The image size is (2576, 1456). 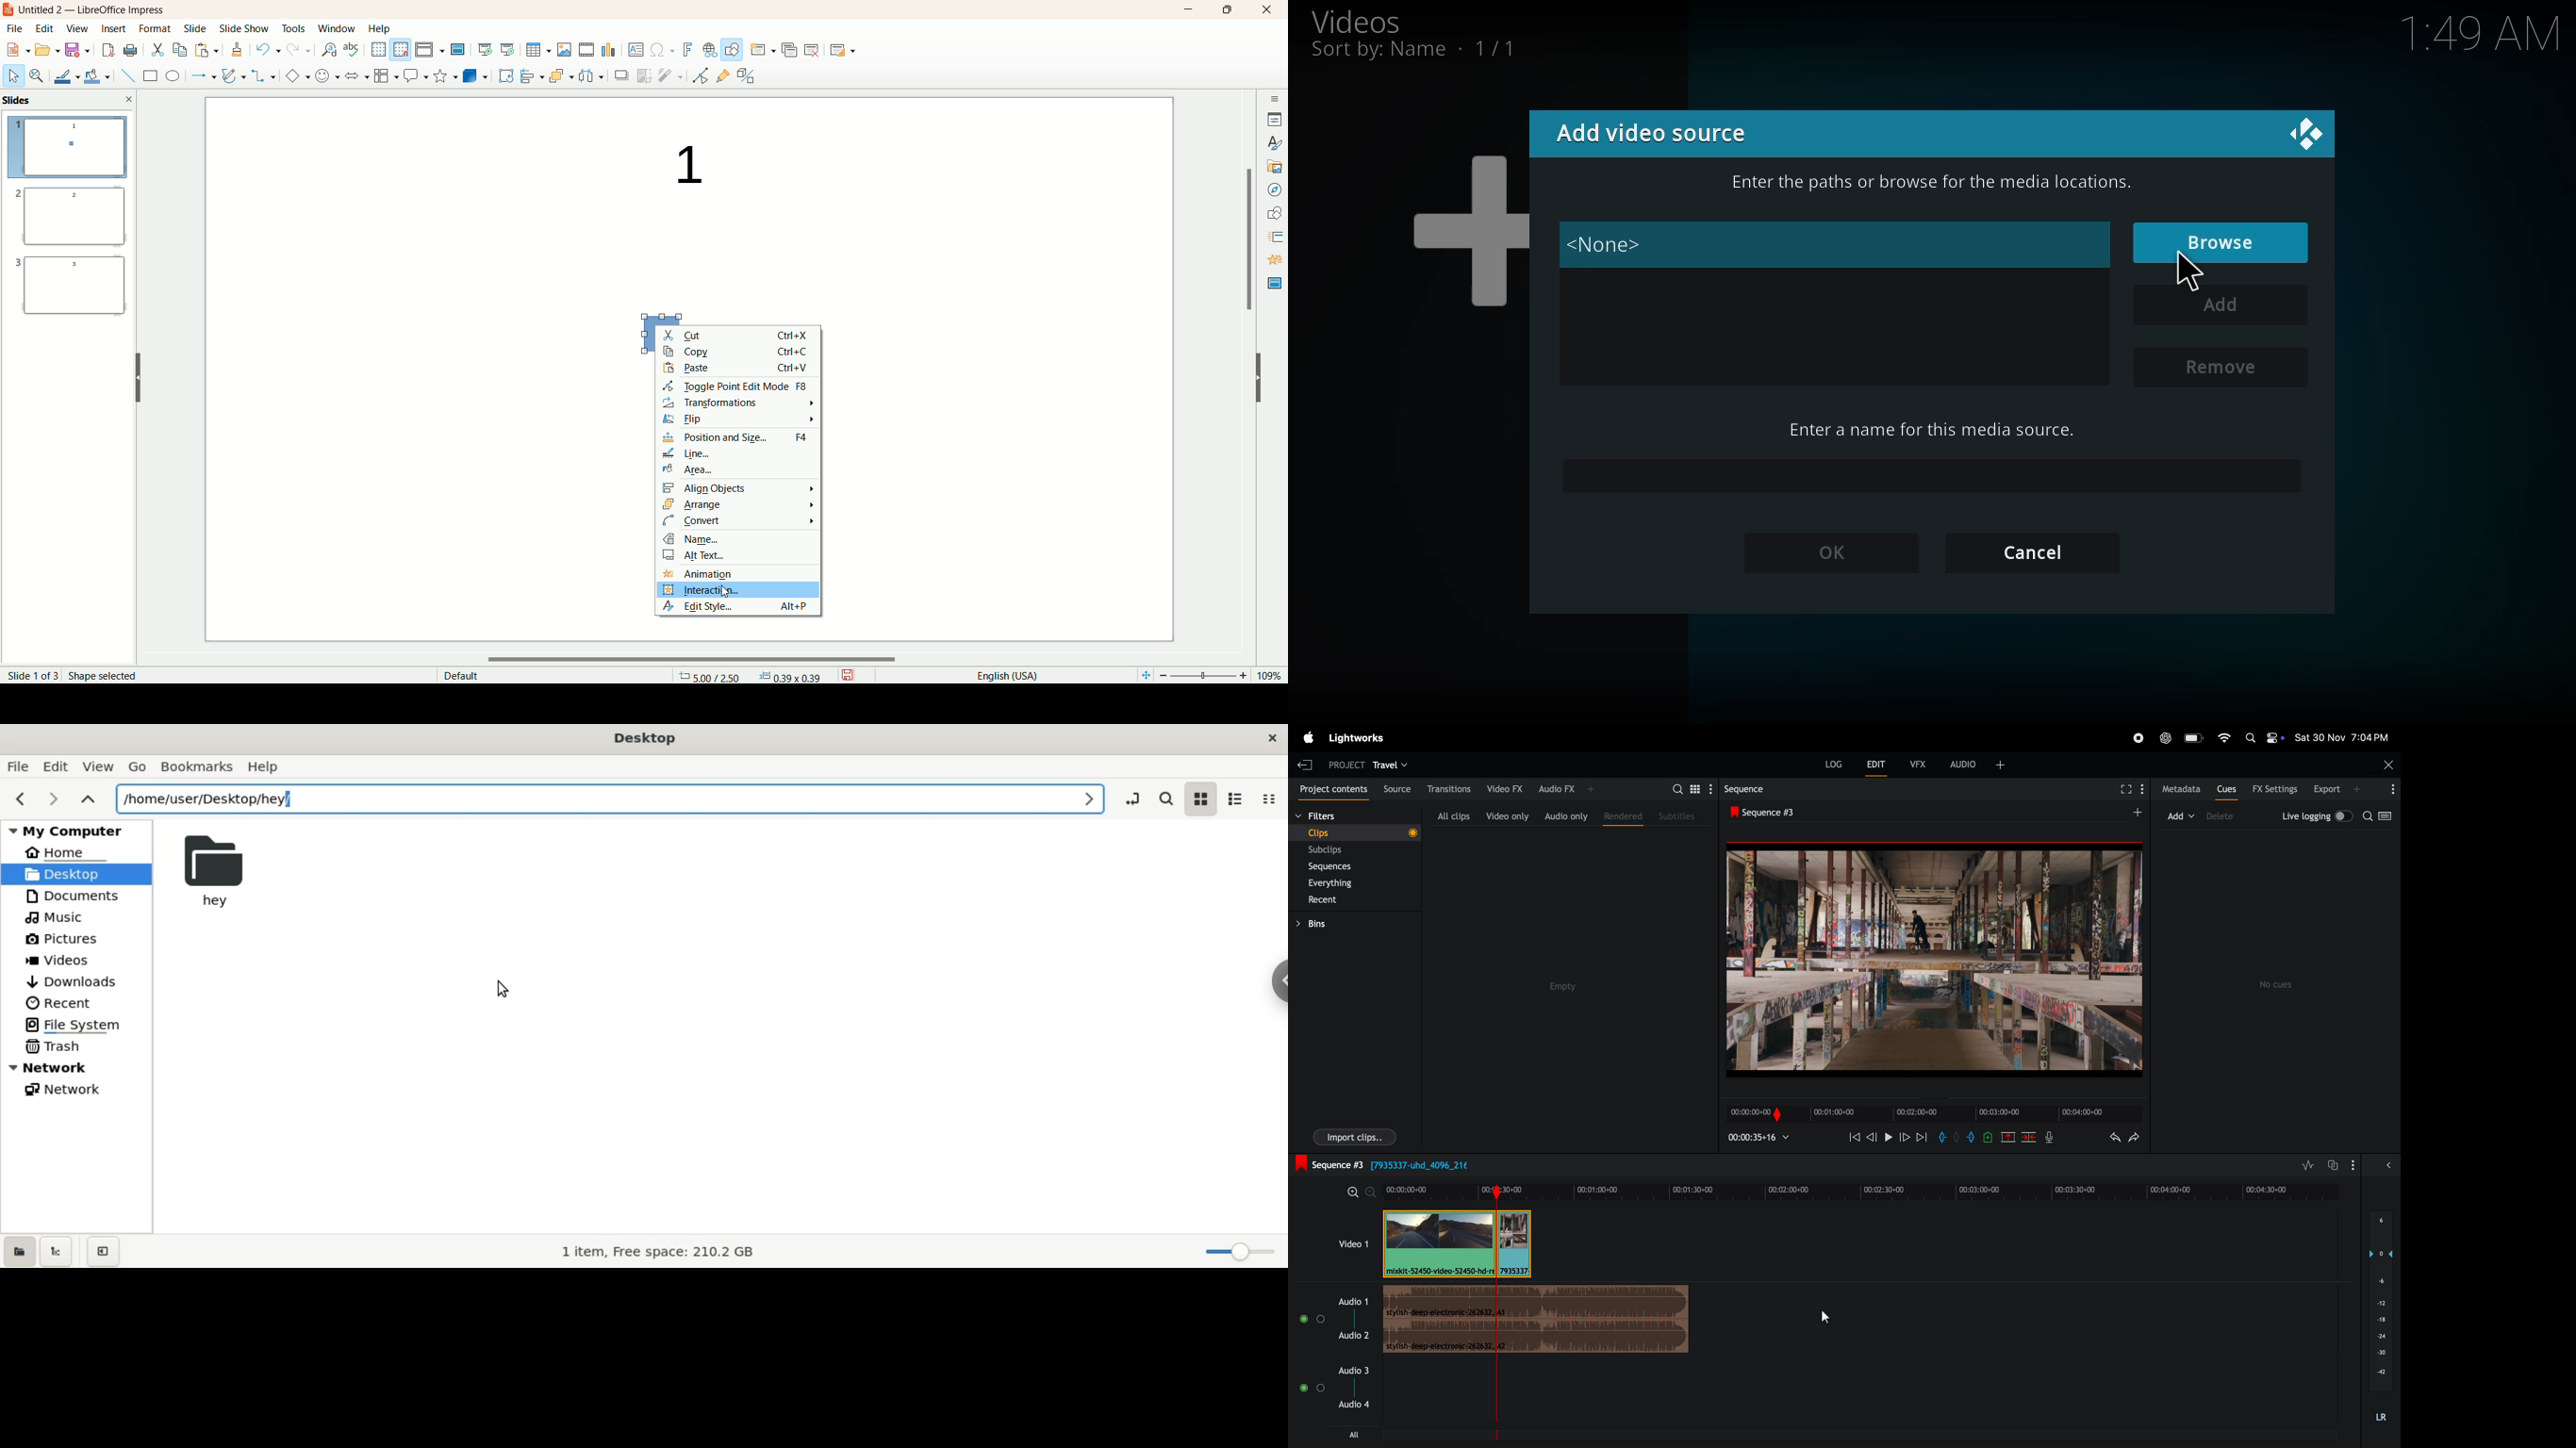 I want to click on hide, so click(x=1265, y=382).